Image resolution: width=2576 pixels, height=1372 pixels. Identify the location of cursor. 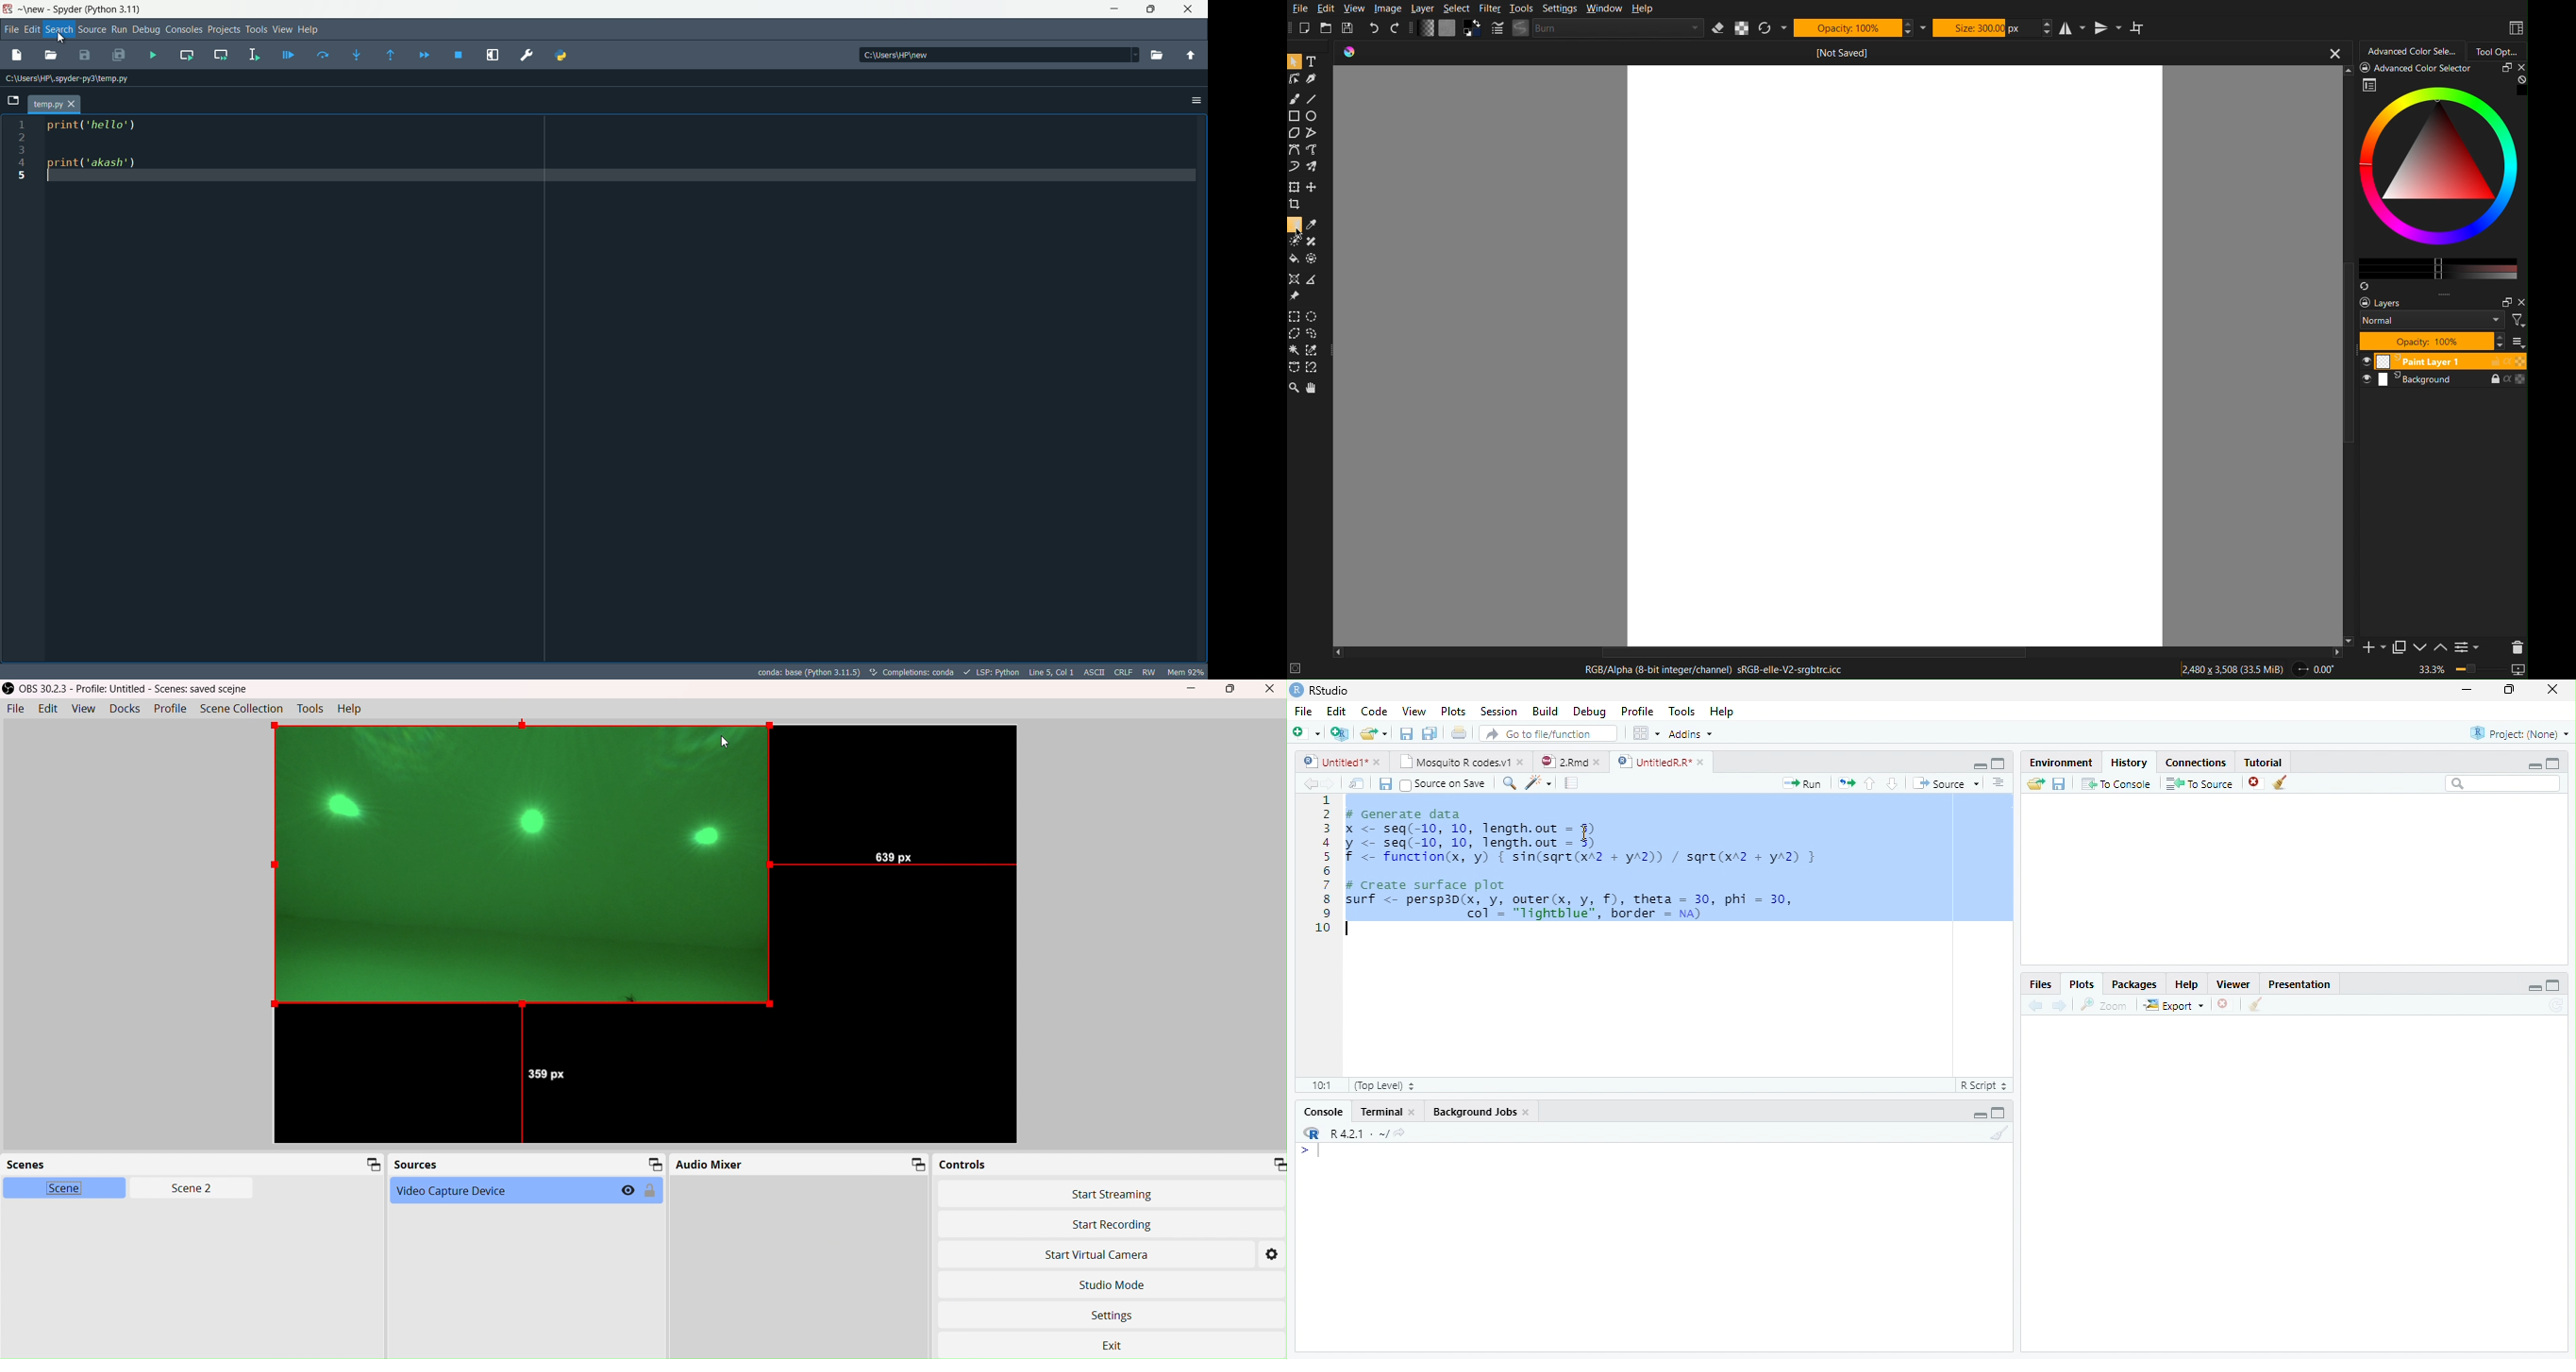
(728, 744).